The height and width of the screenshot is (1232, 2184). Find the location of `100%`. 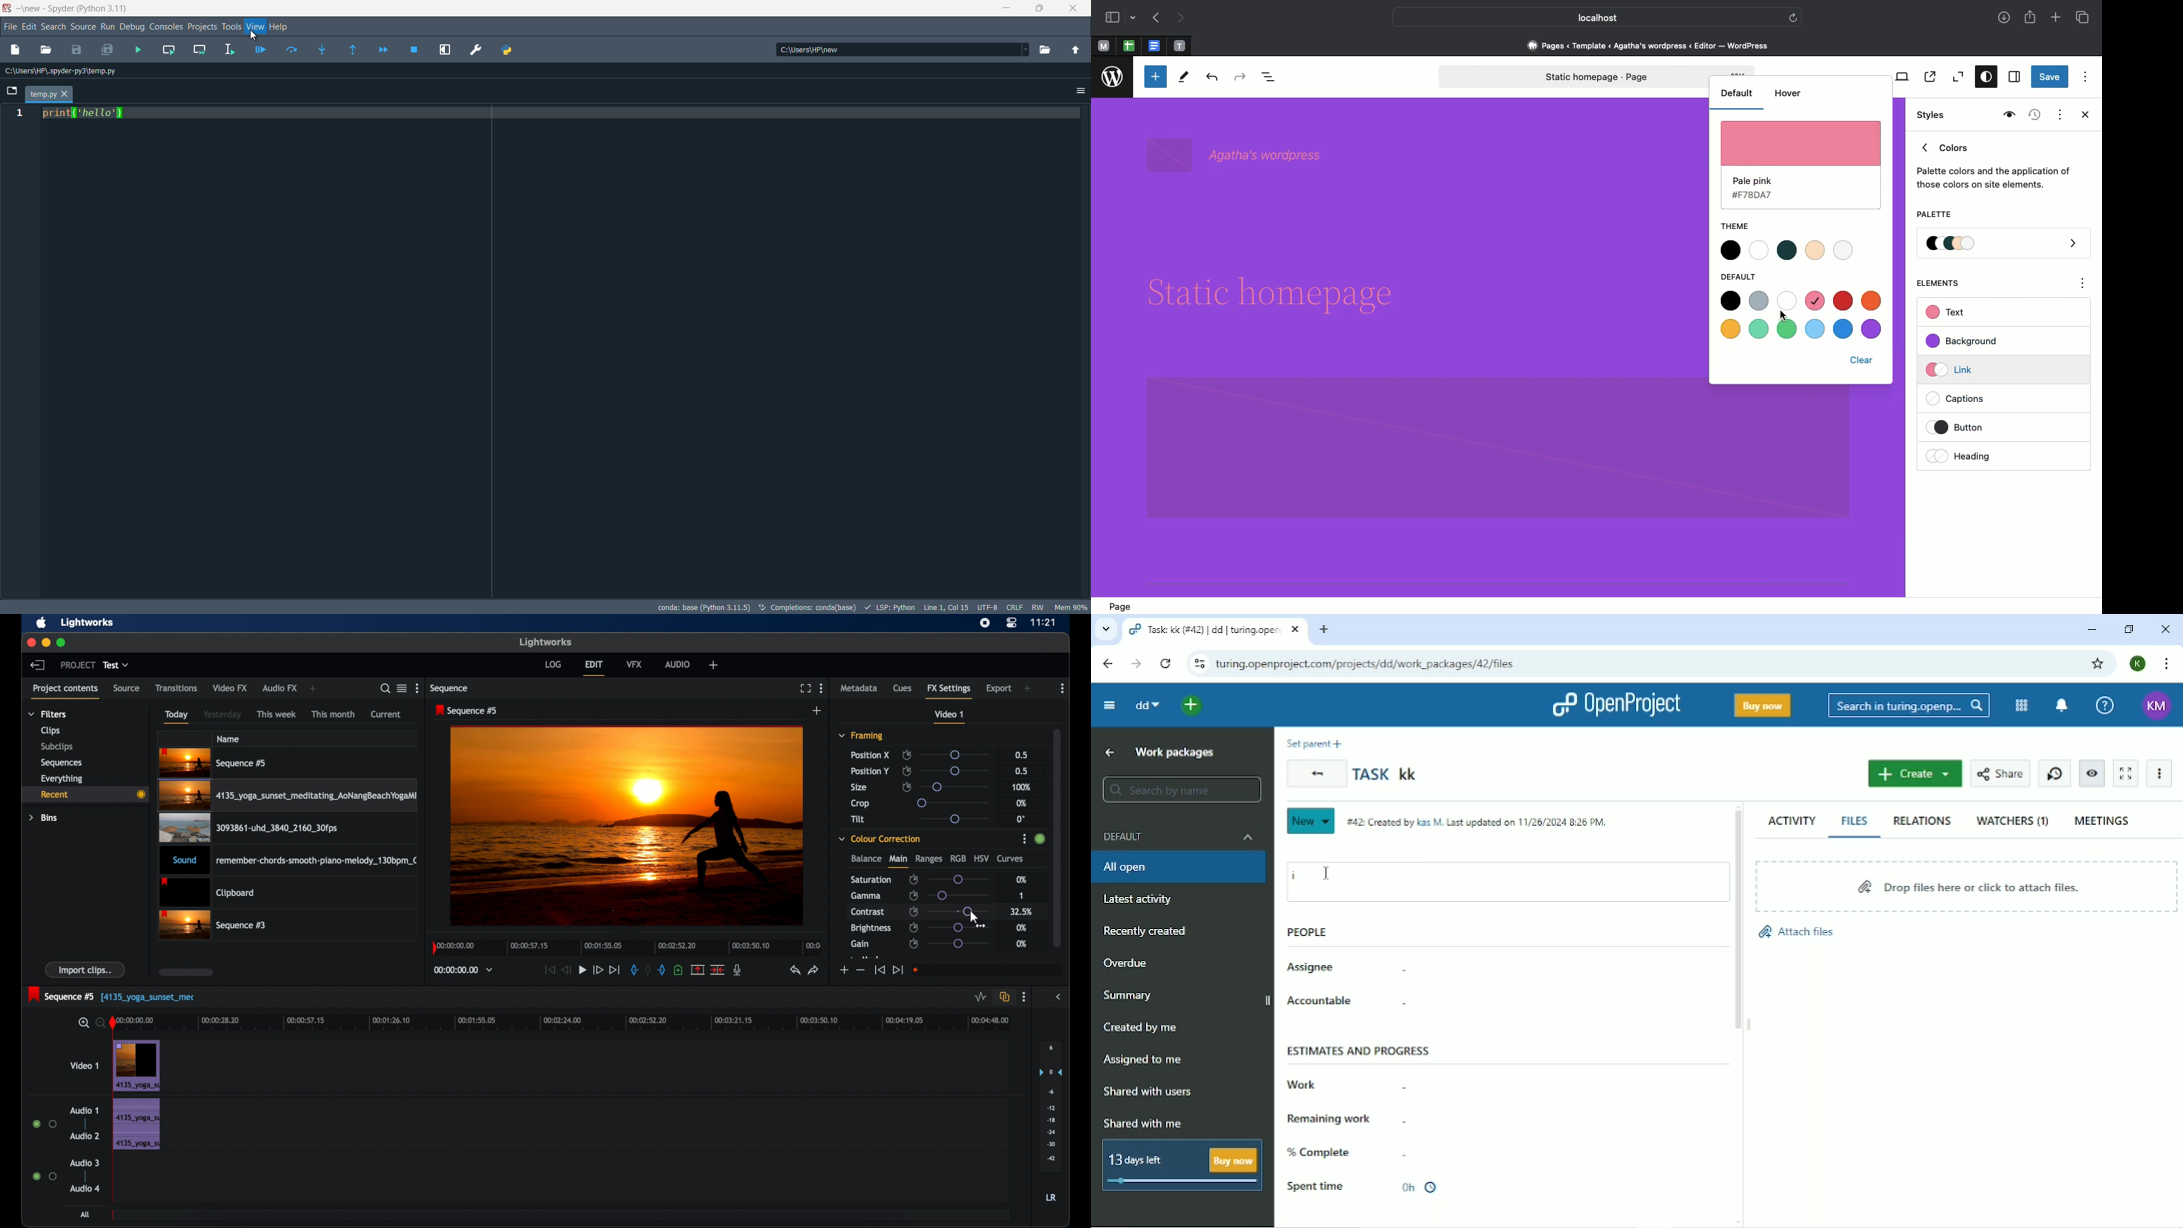

100% is located at coordinates (1022, 788).